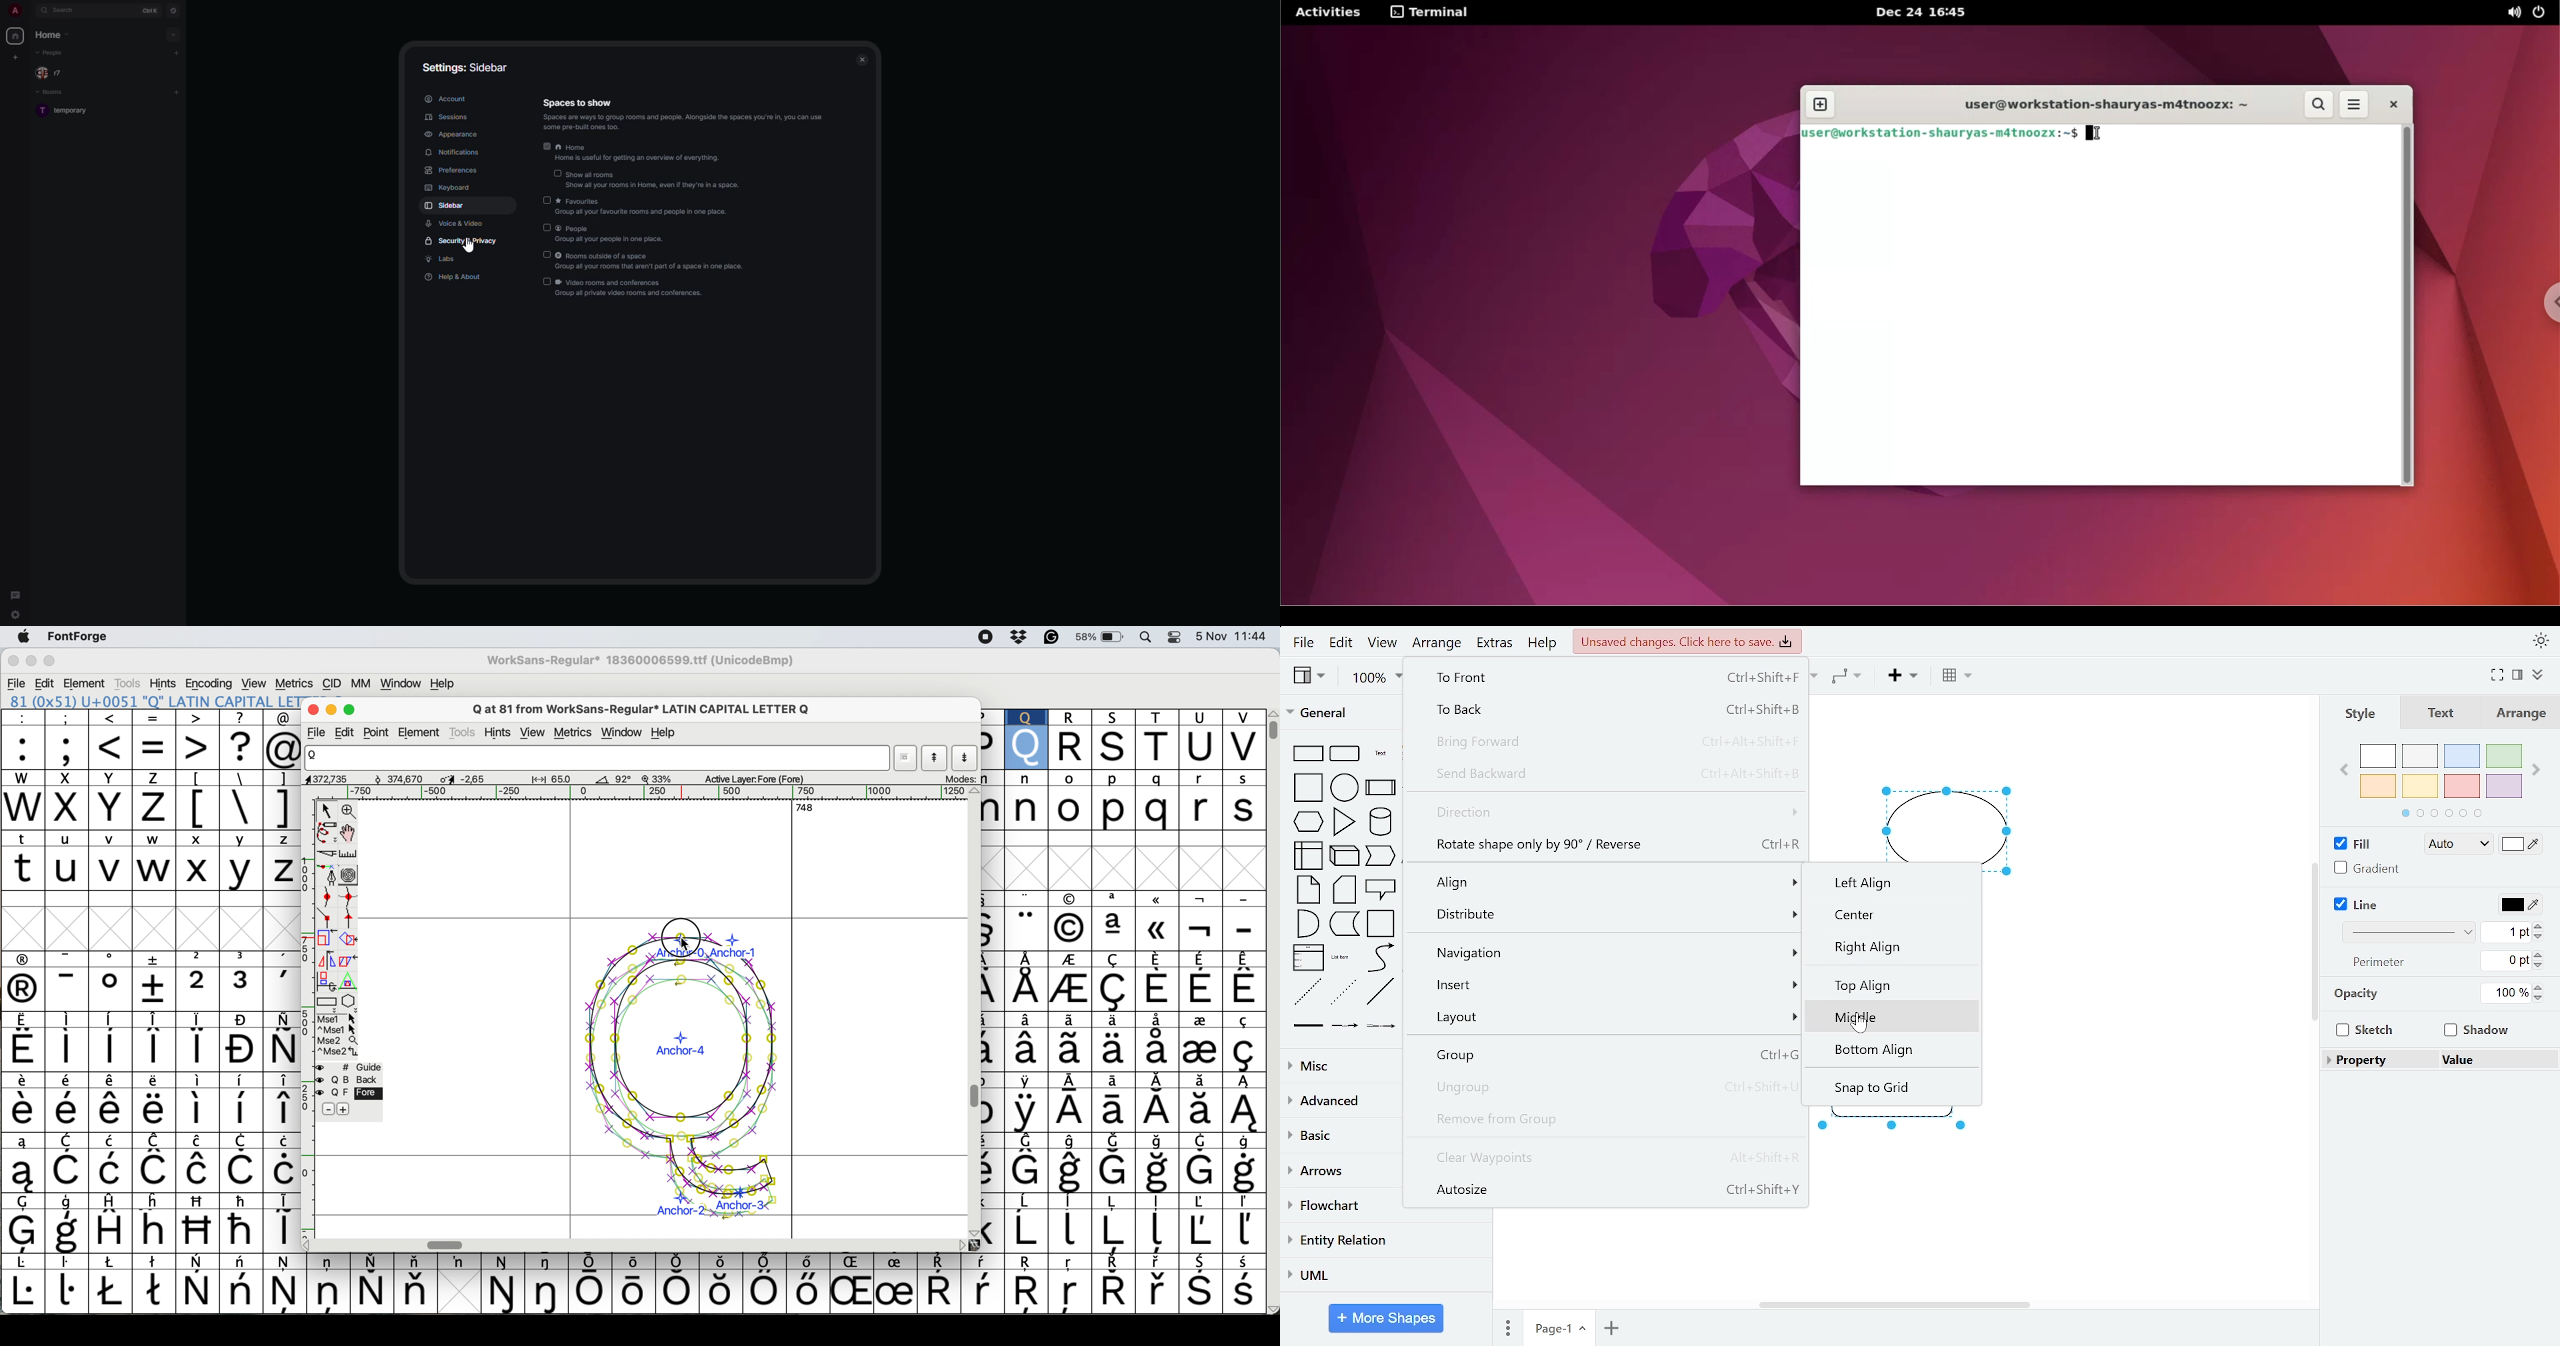  What do you see at coordinates (66, 111) in the screenshot?
I see `room` at bounding box center [66, 111].